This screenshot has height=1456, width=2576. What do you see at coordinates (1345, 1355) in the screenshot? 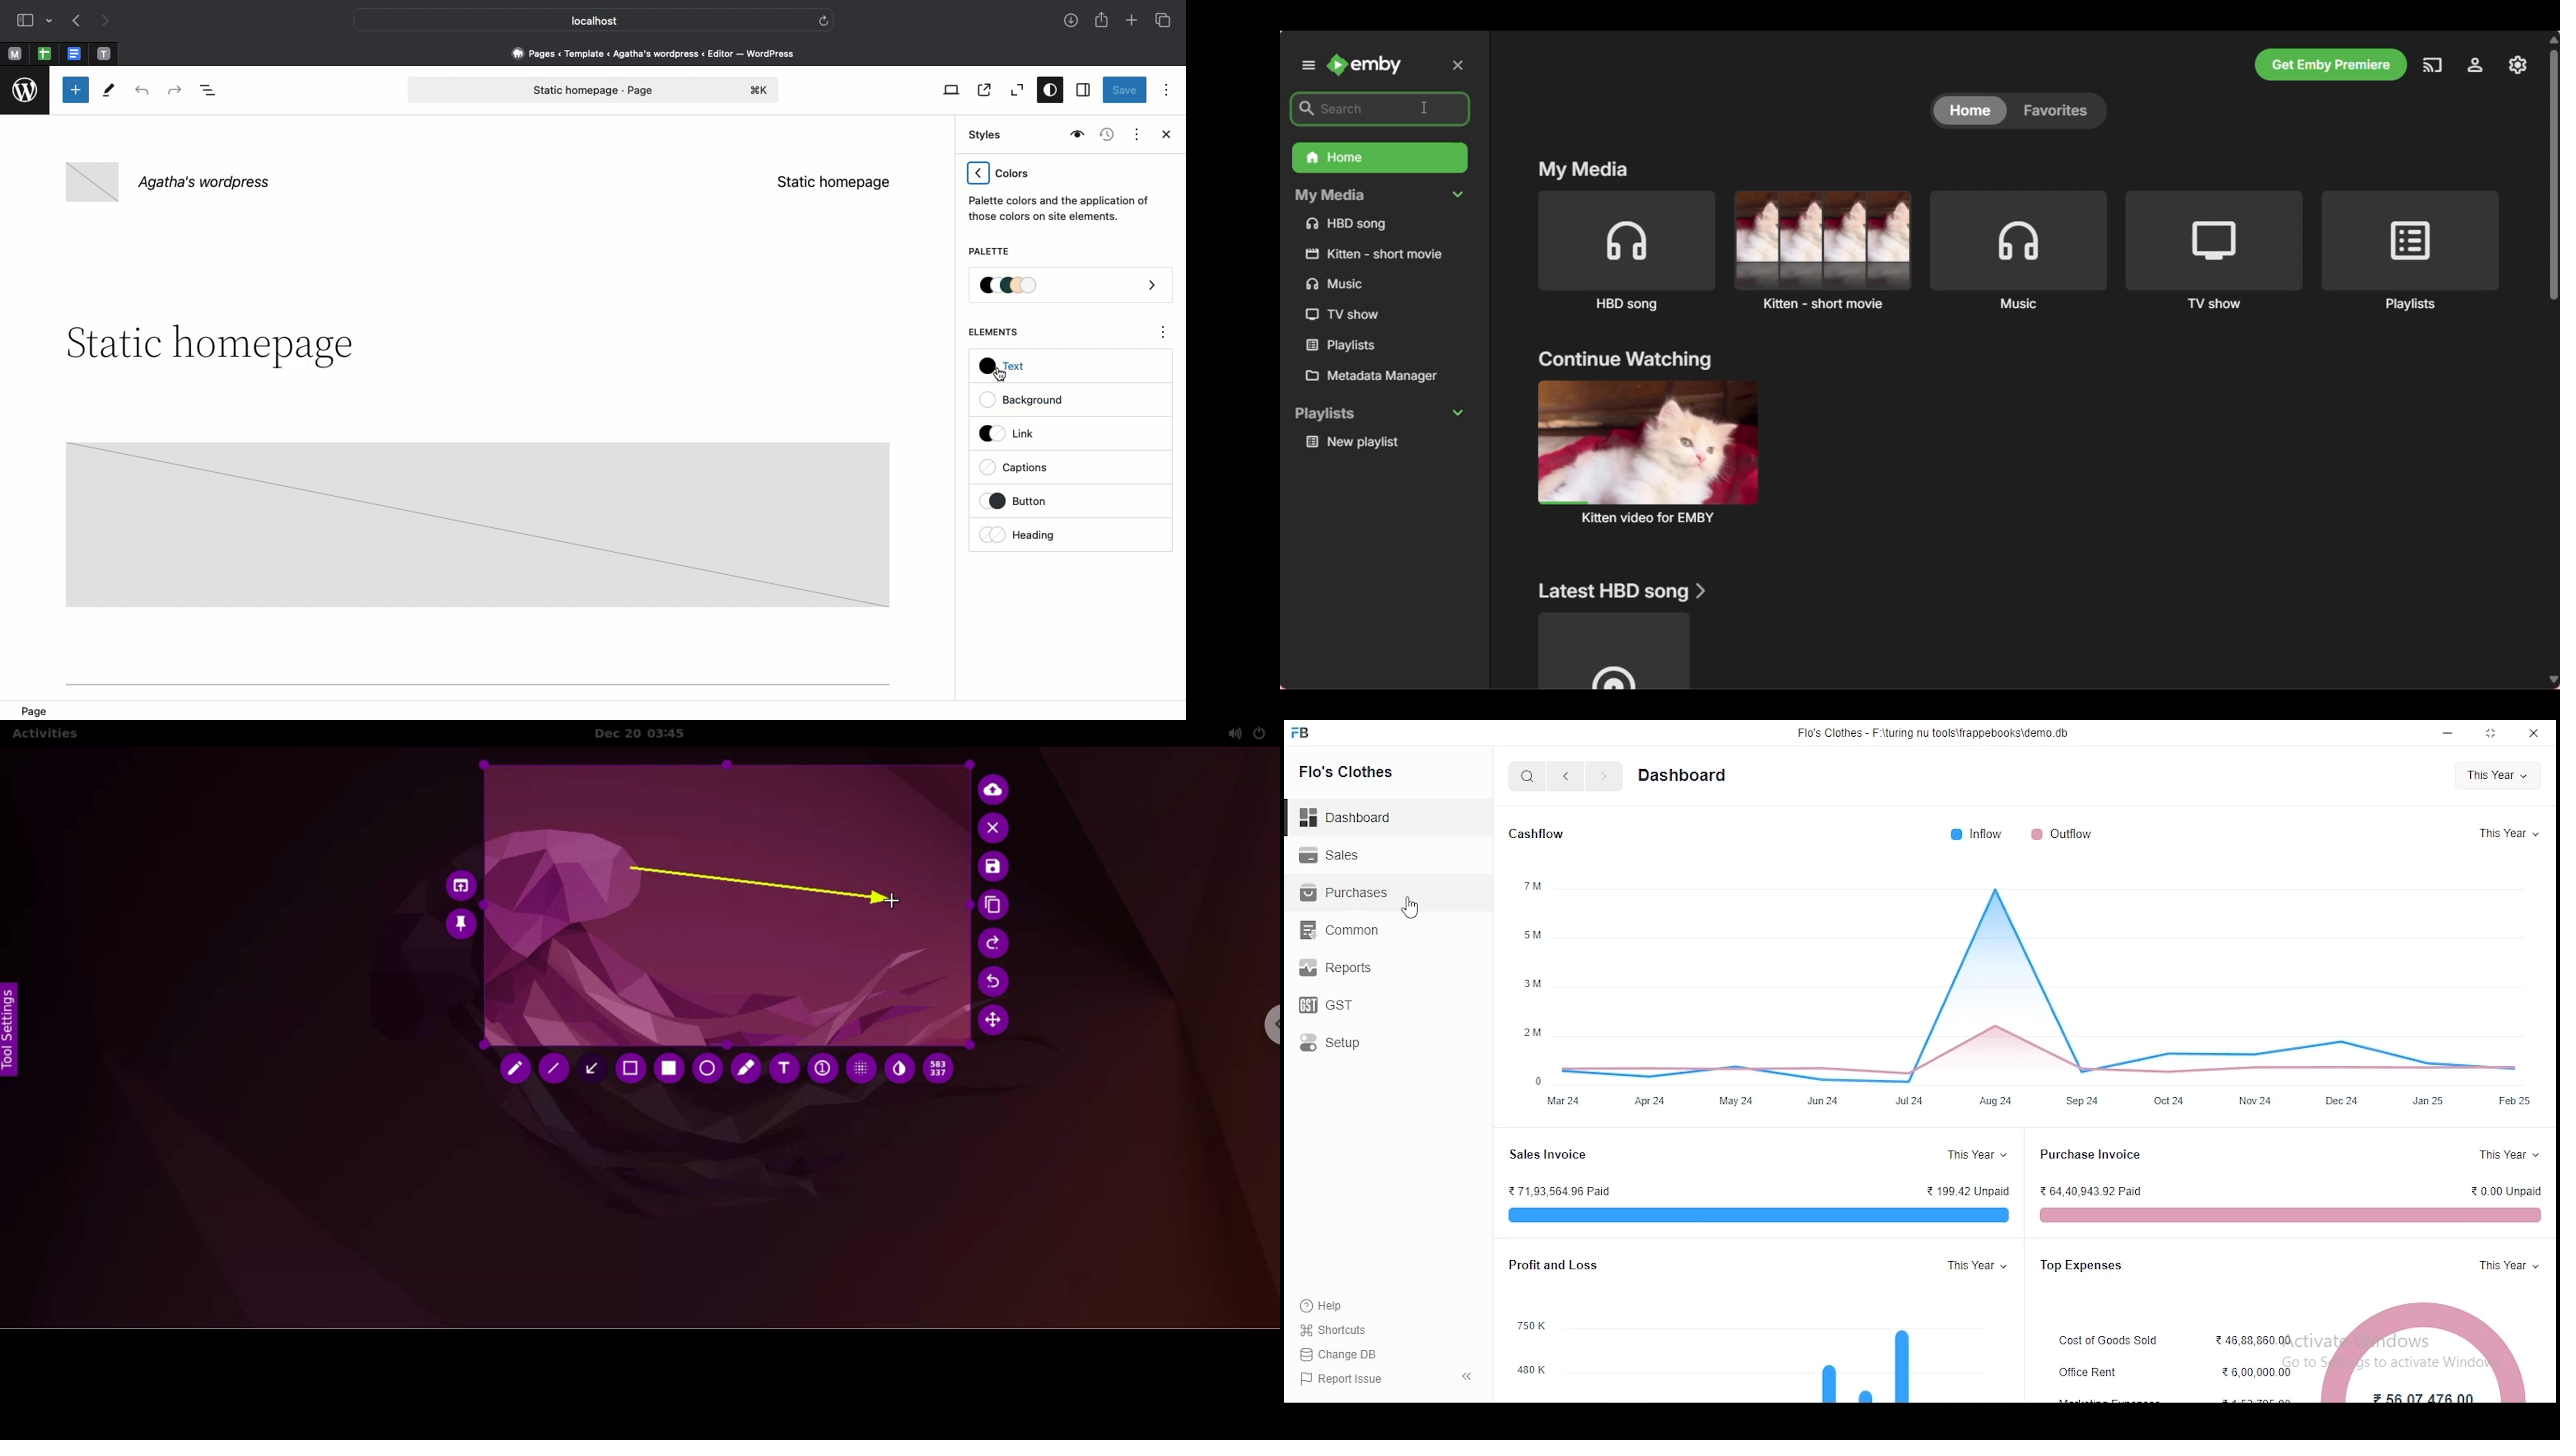
I see `Change DB` at bounding box center [1345, 1355].